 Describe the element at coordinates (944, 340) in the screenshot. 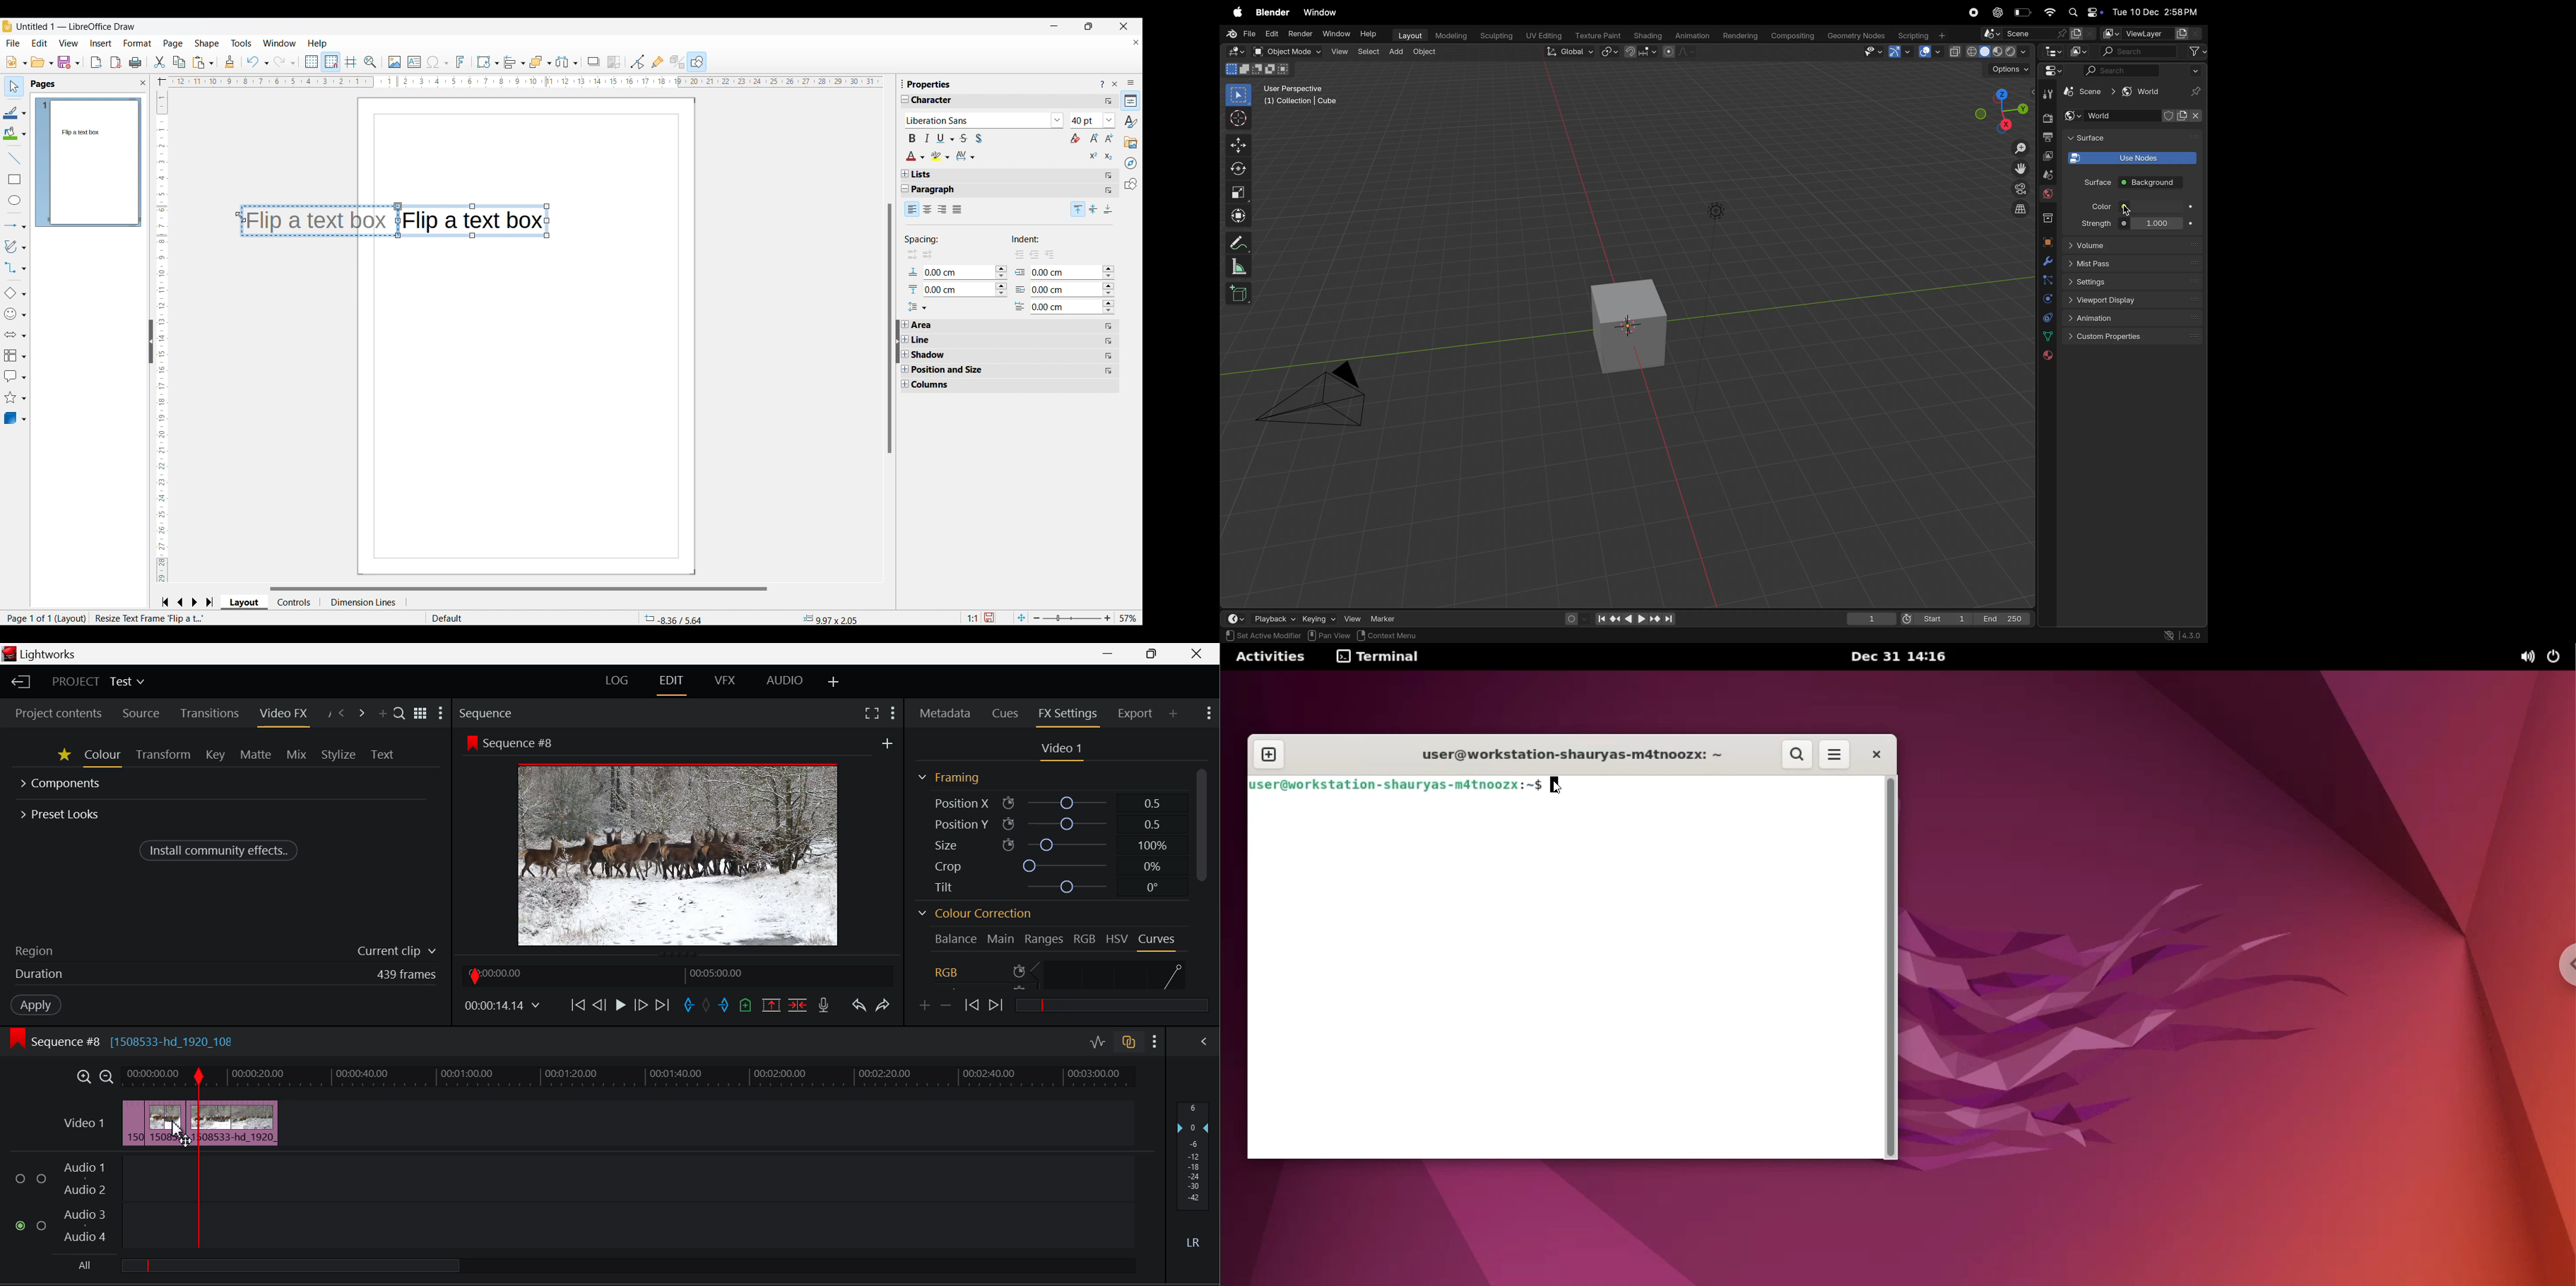

I see `Line property` at that location.